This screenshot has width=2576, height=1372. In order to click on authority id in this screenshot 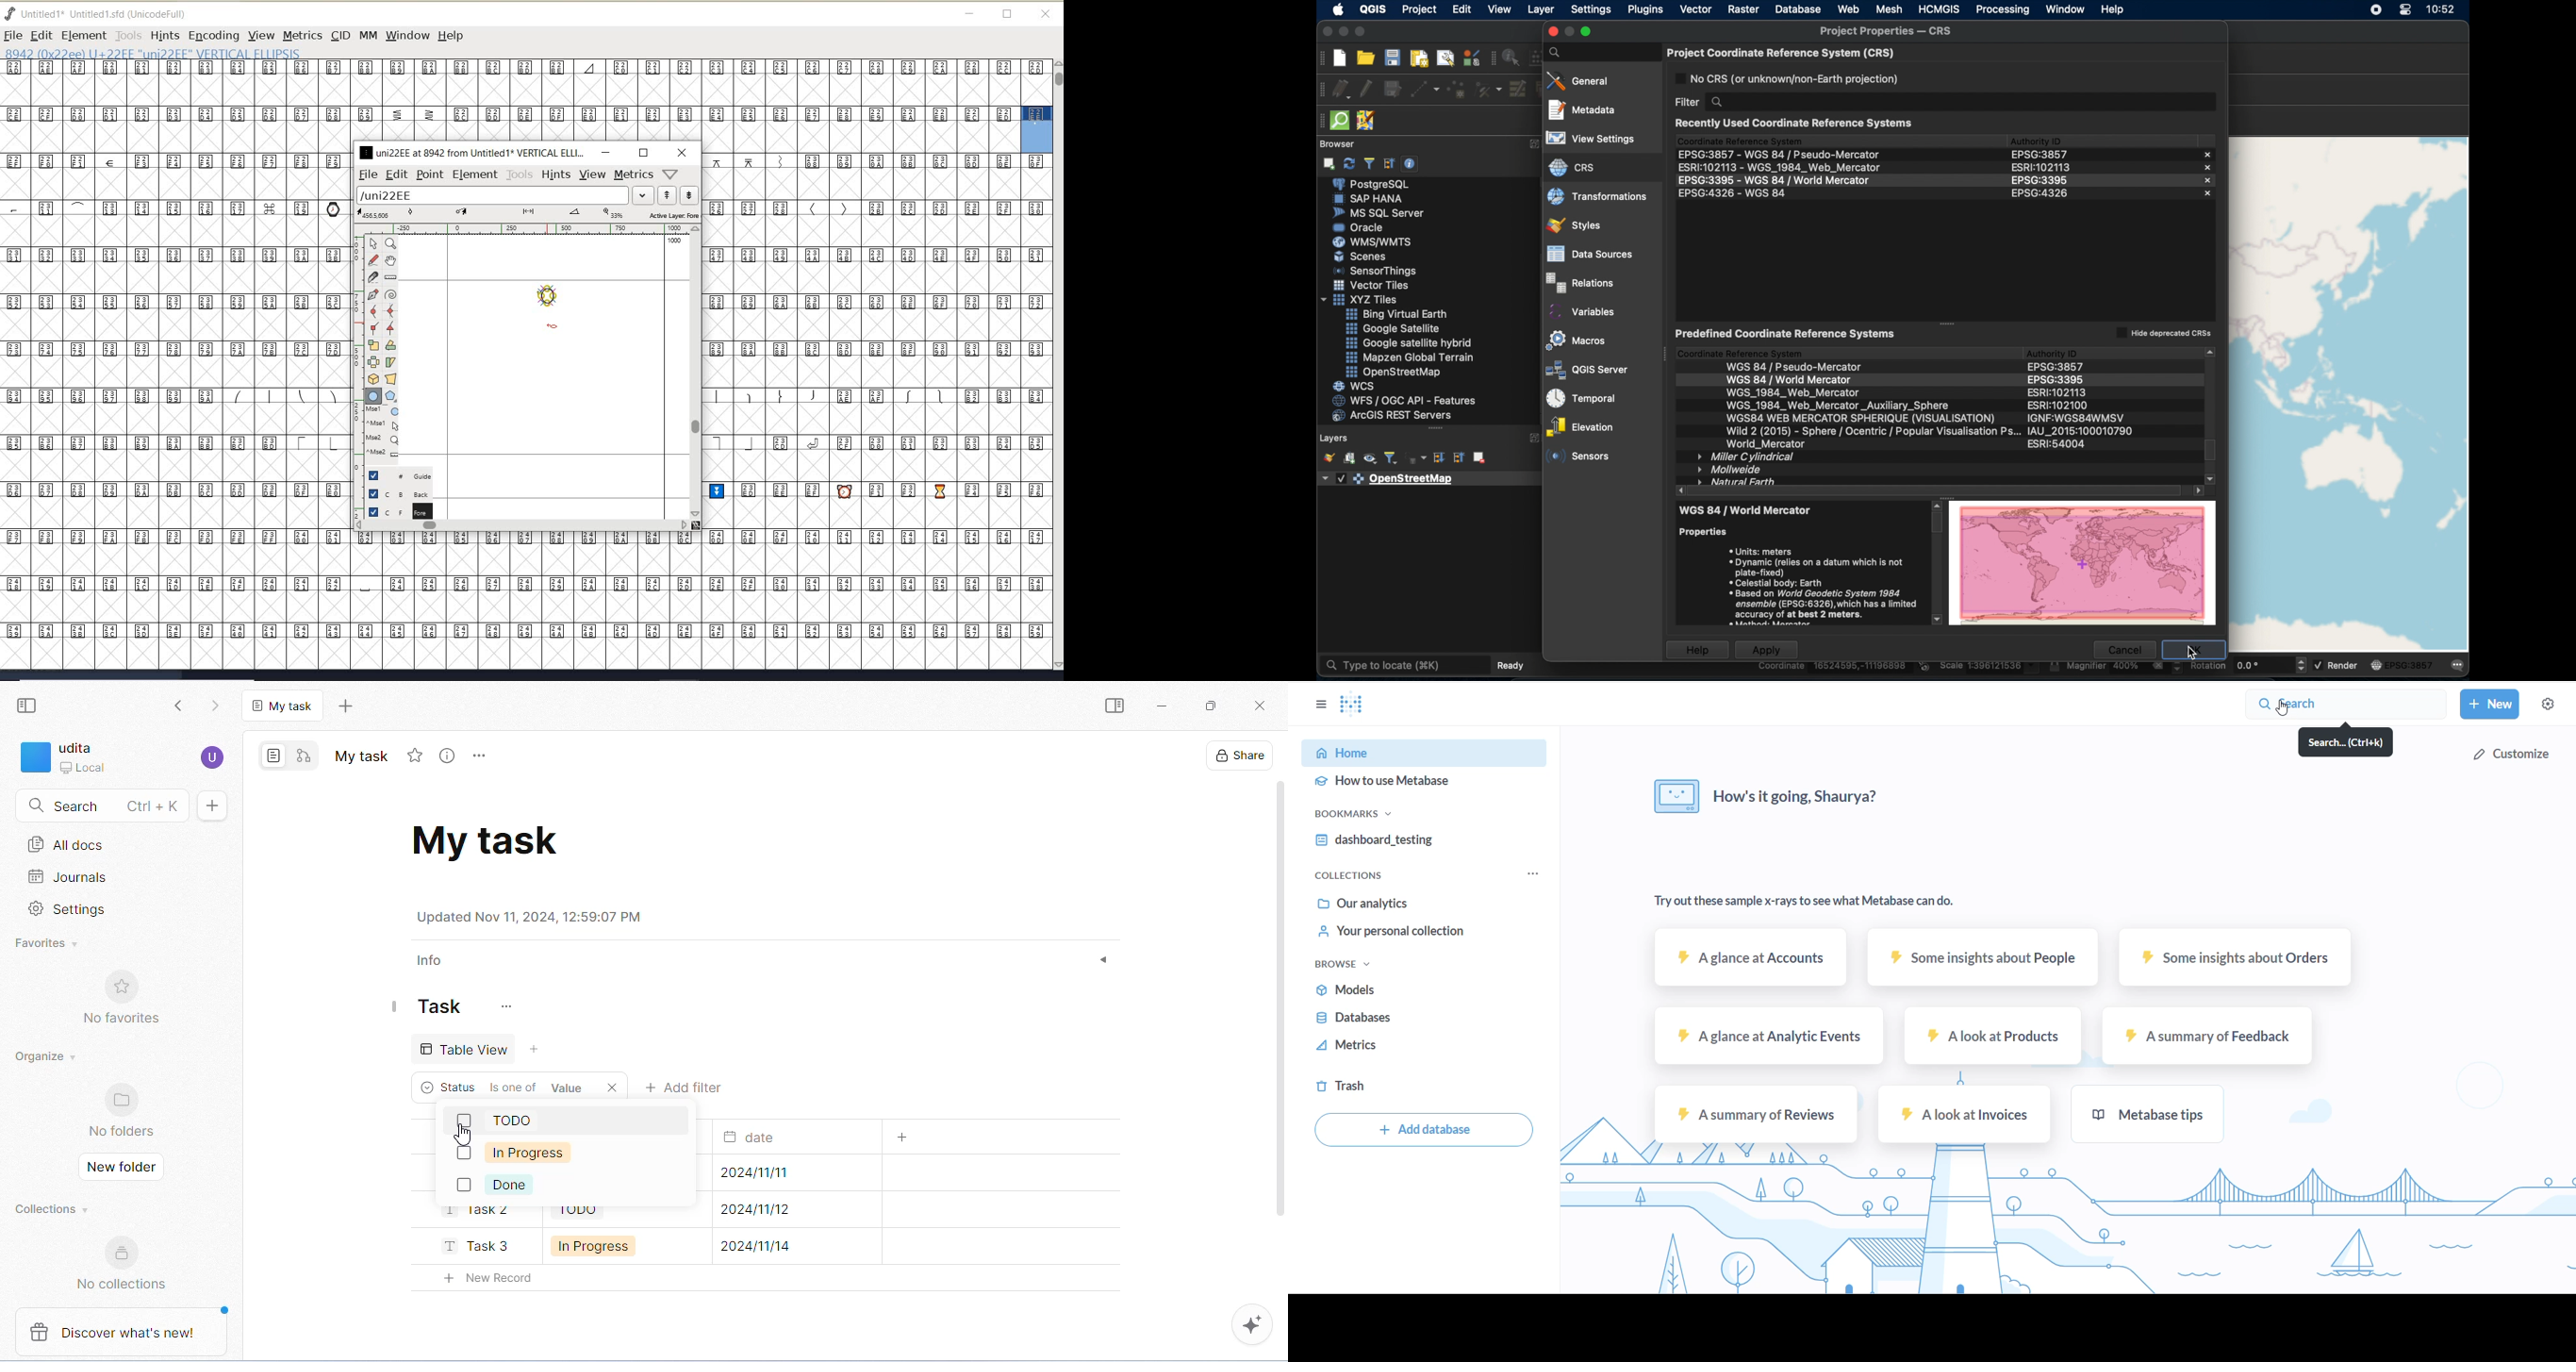, I will do `click(2075, 417)`.